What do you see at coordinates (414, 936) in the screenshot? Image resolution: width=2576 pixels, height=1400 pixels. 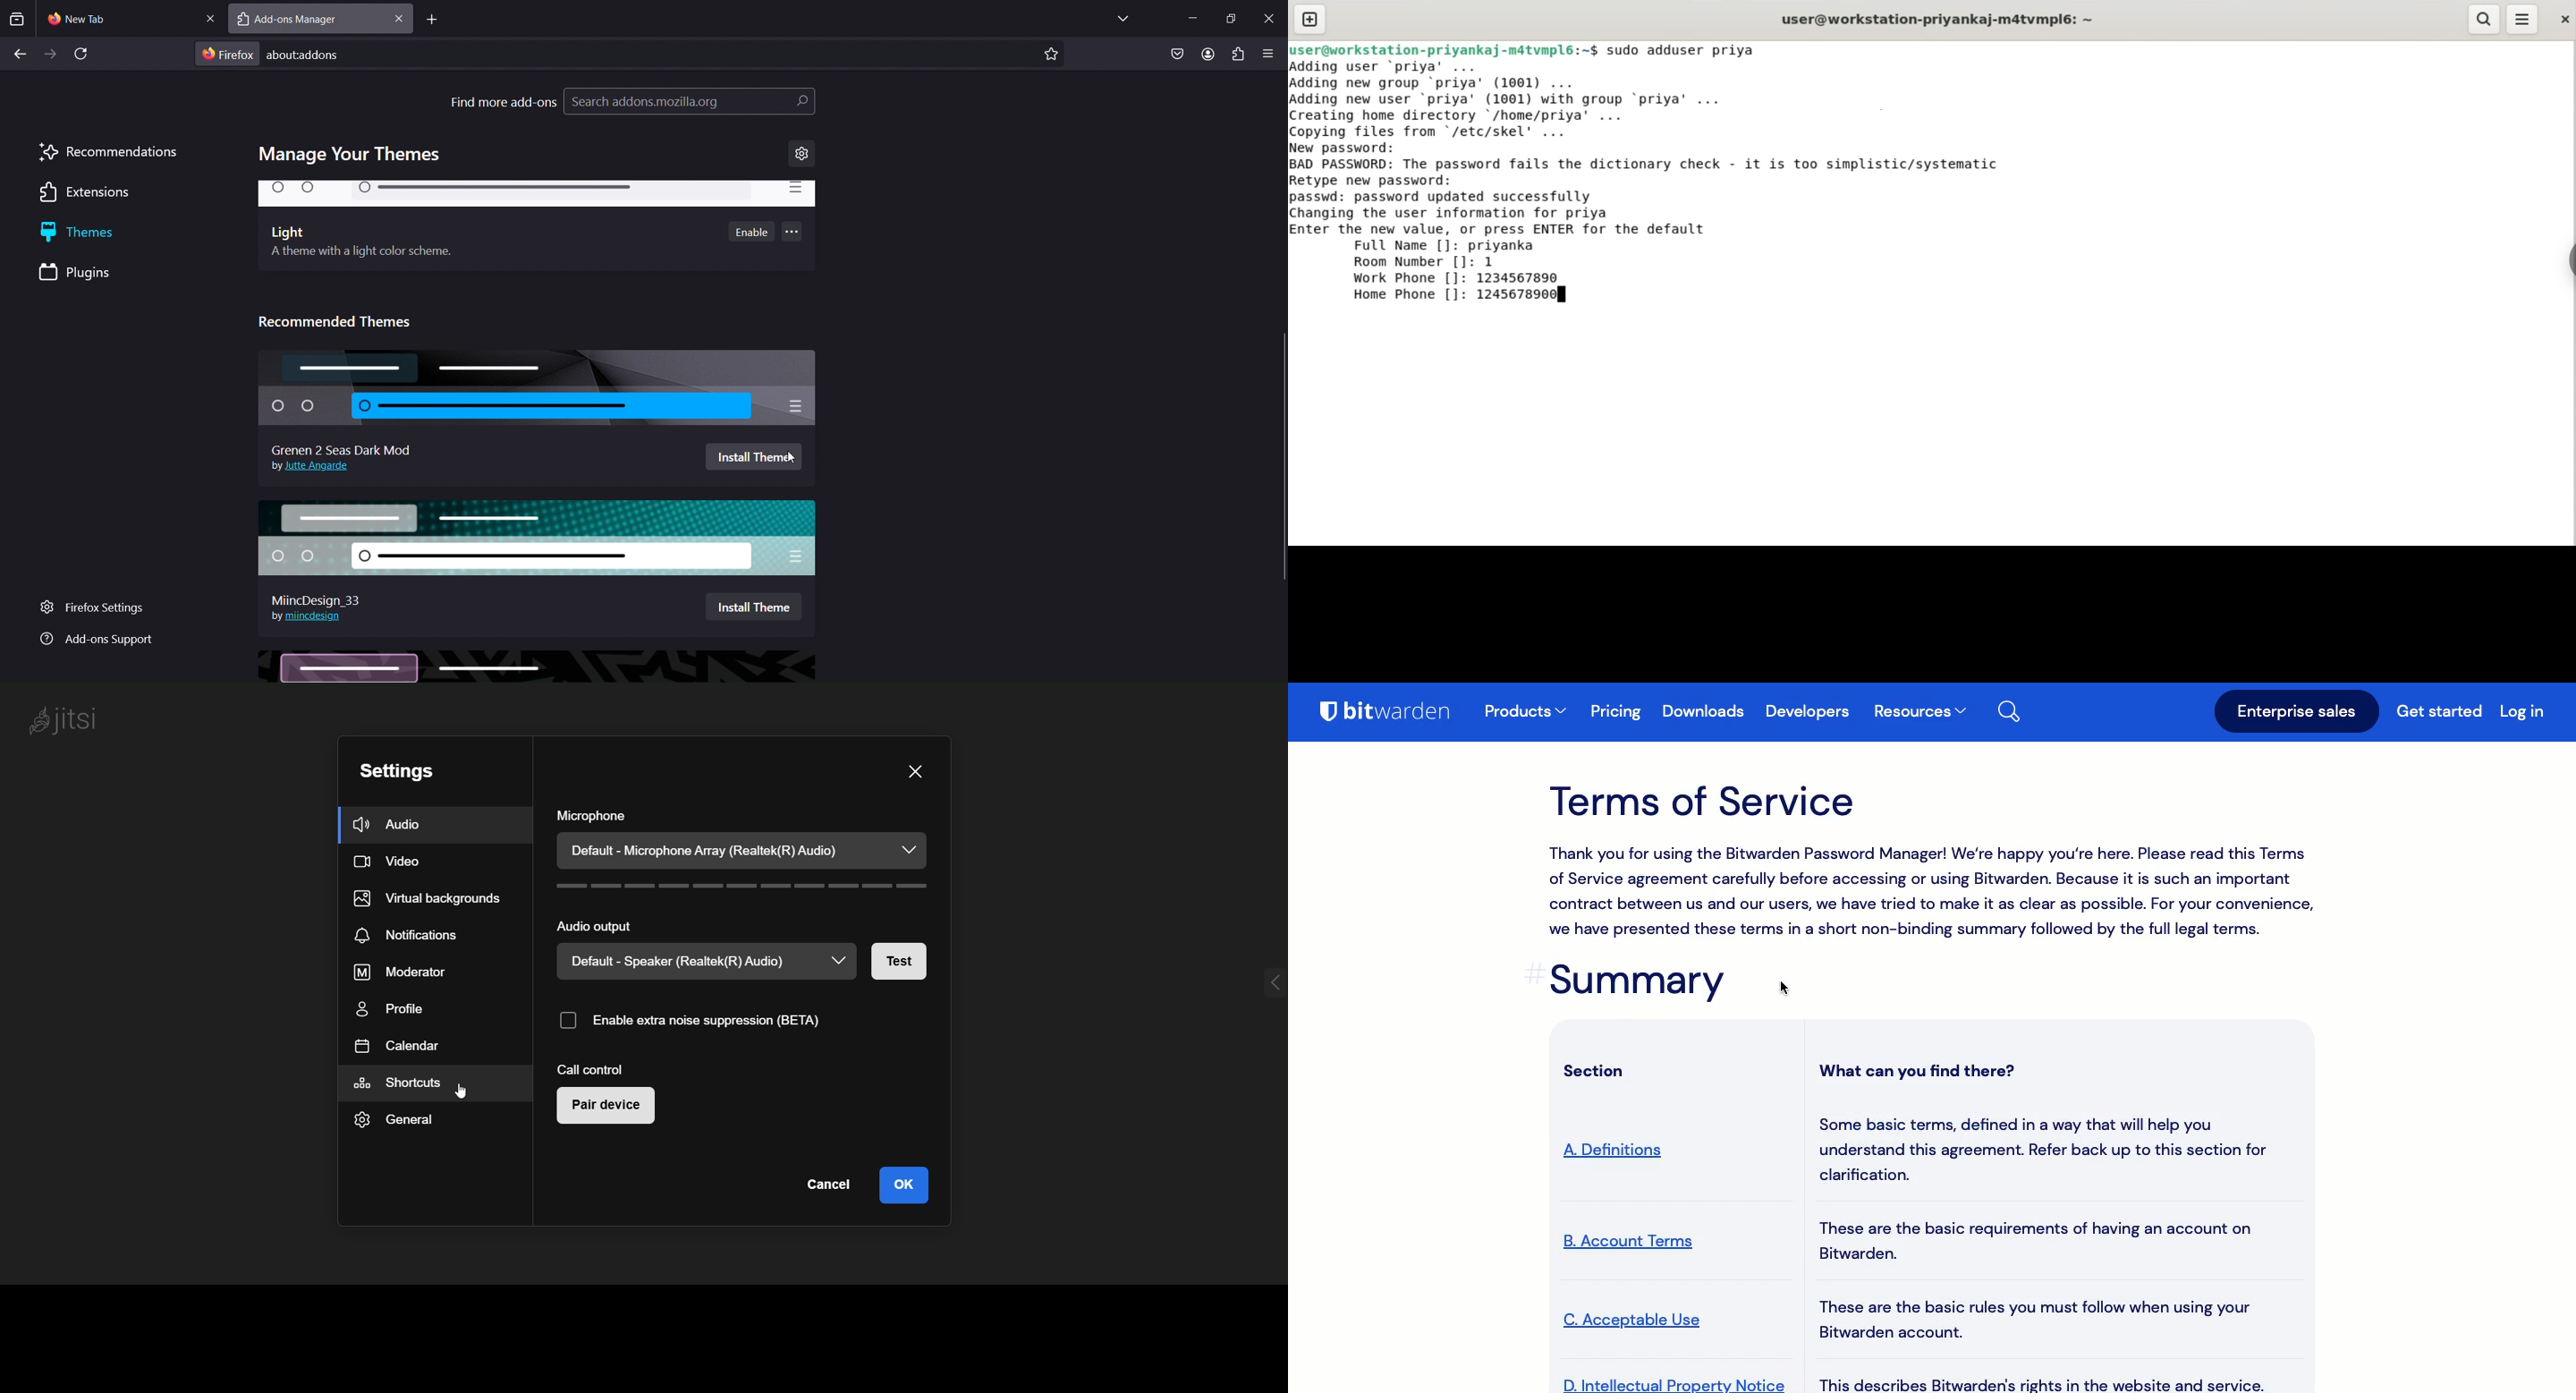 I see `notifications ` at bounding box center [414, 936].